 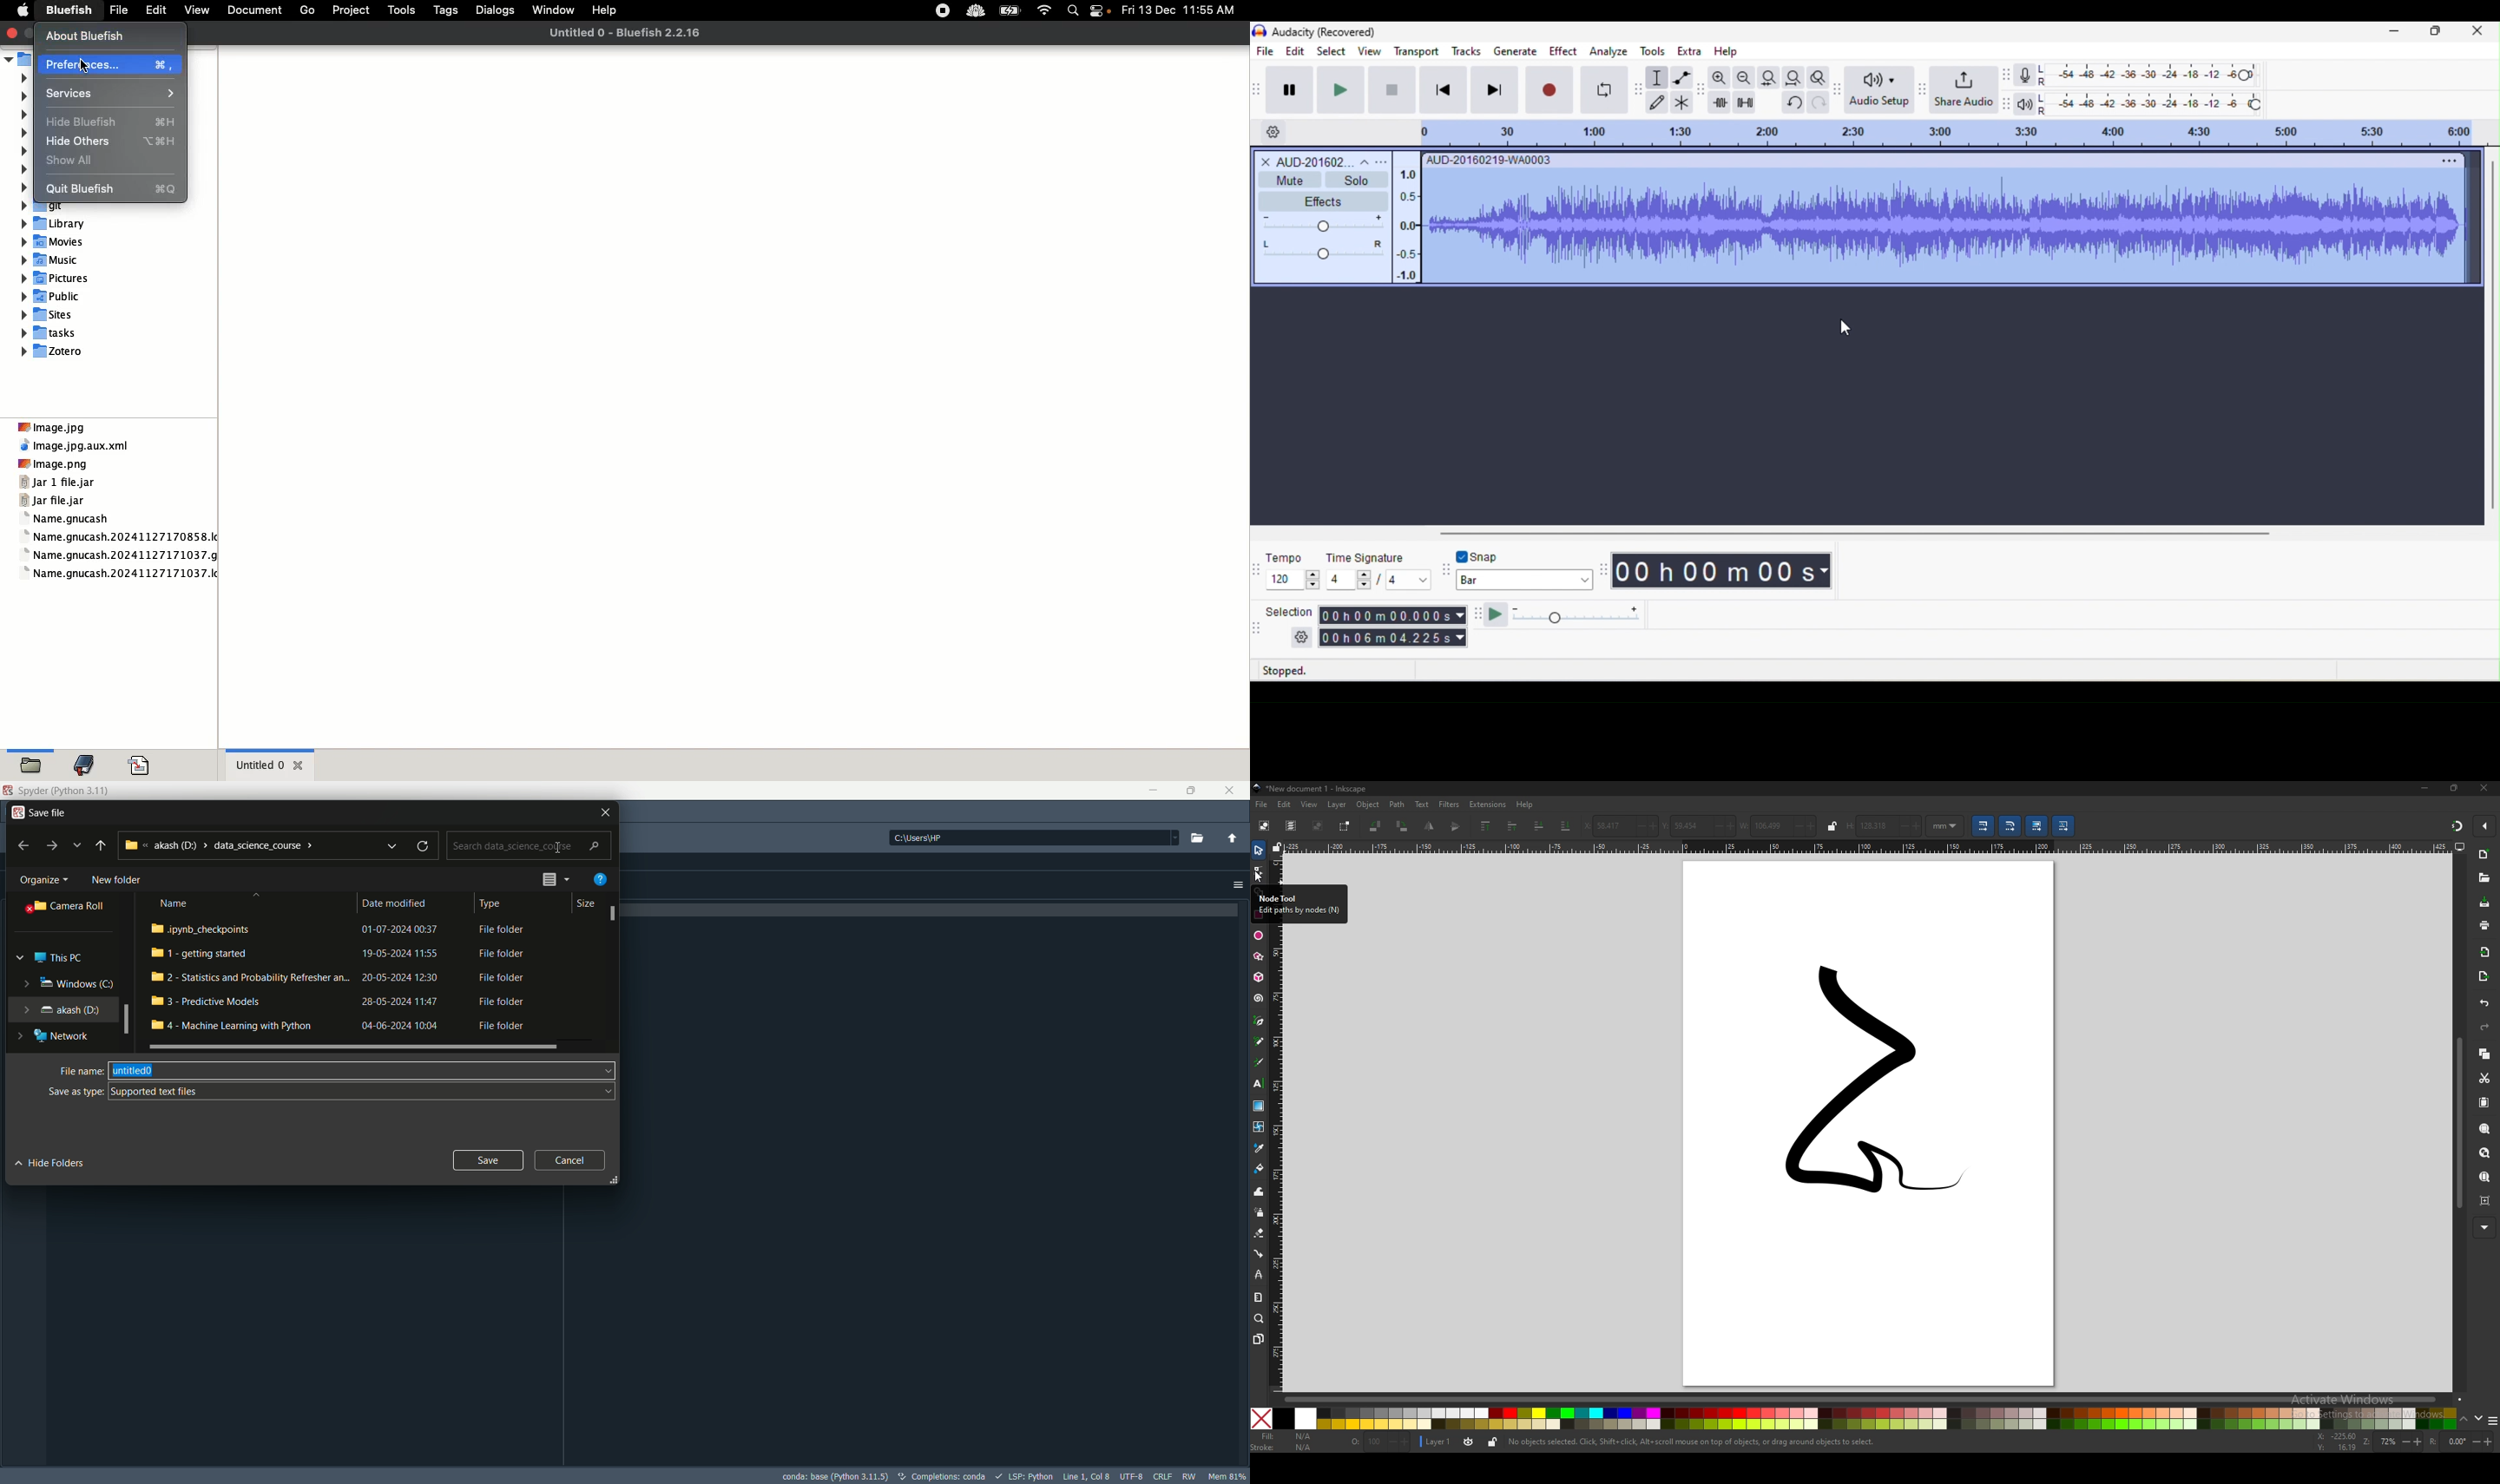 I want to click on camera roll, so click(x=65, y=907).